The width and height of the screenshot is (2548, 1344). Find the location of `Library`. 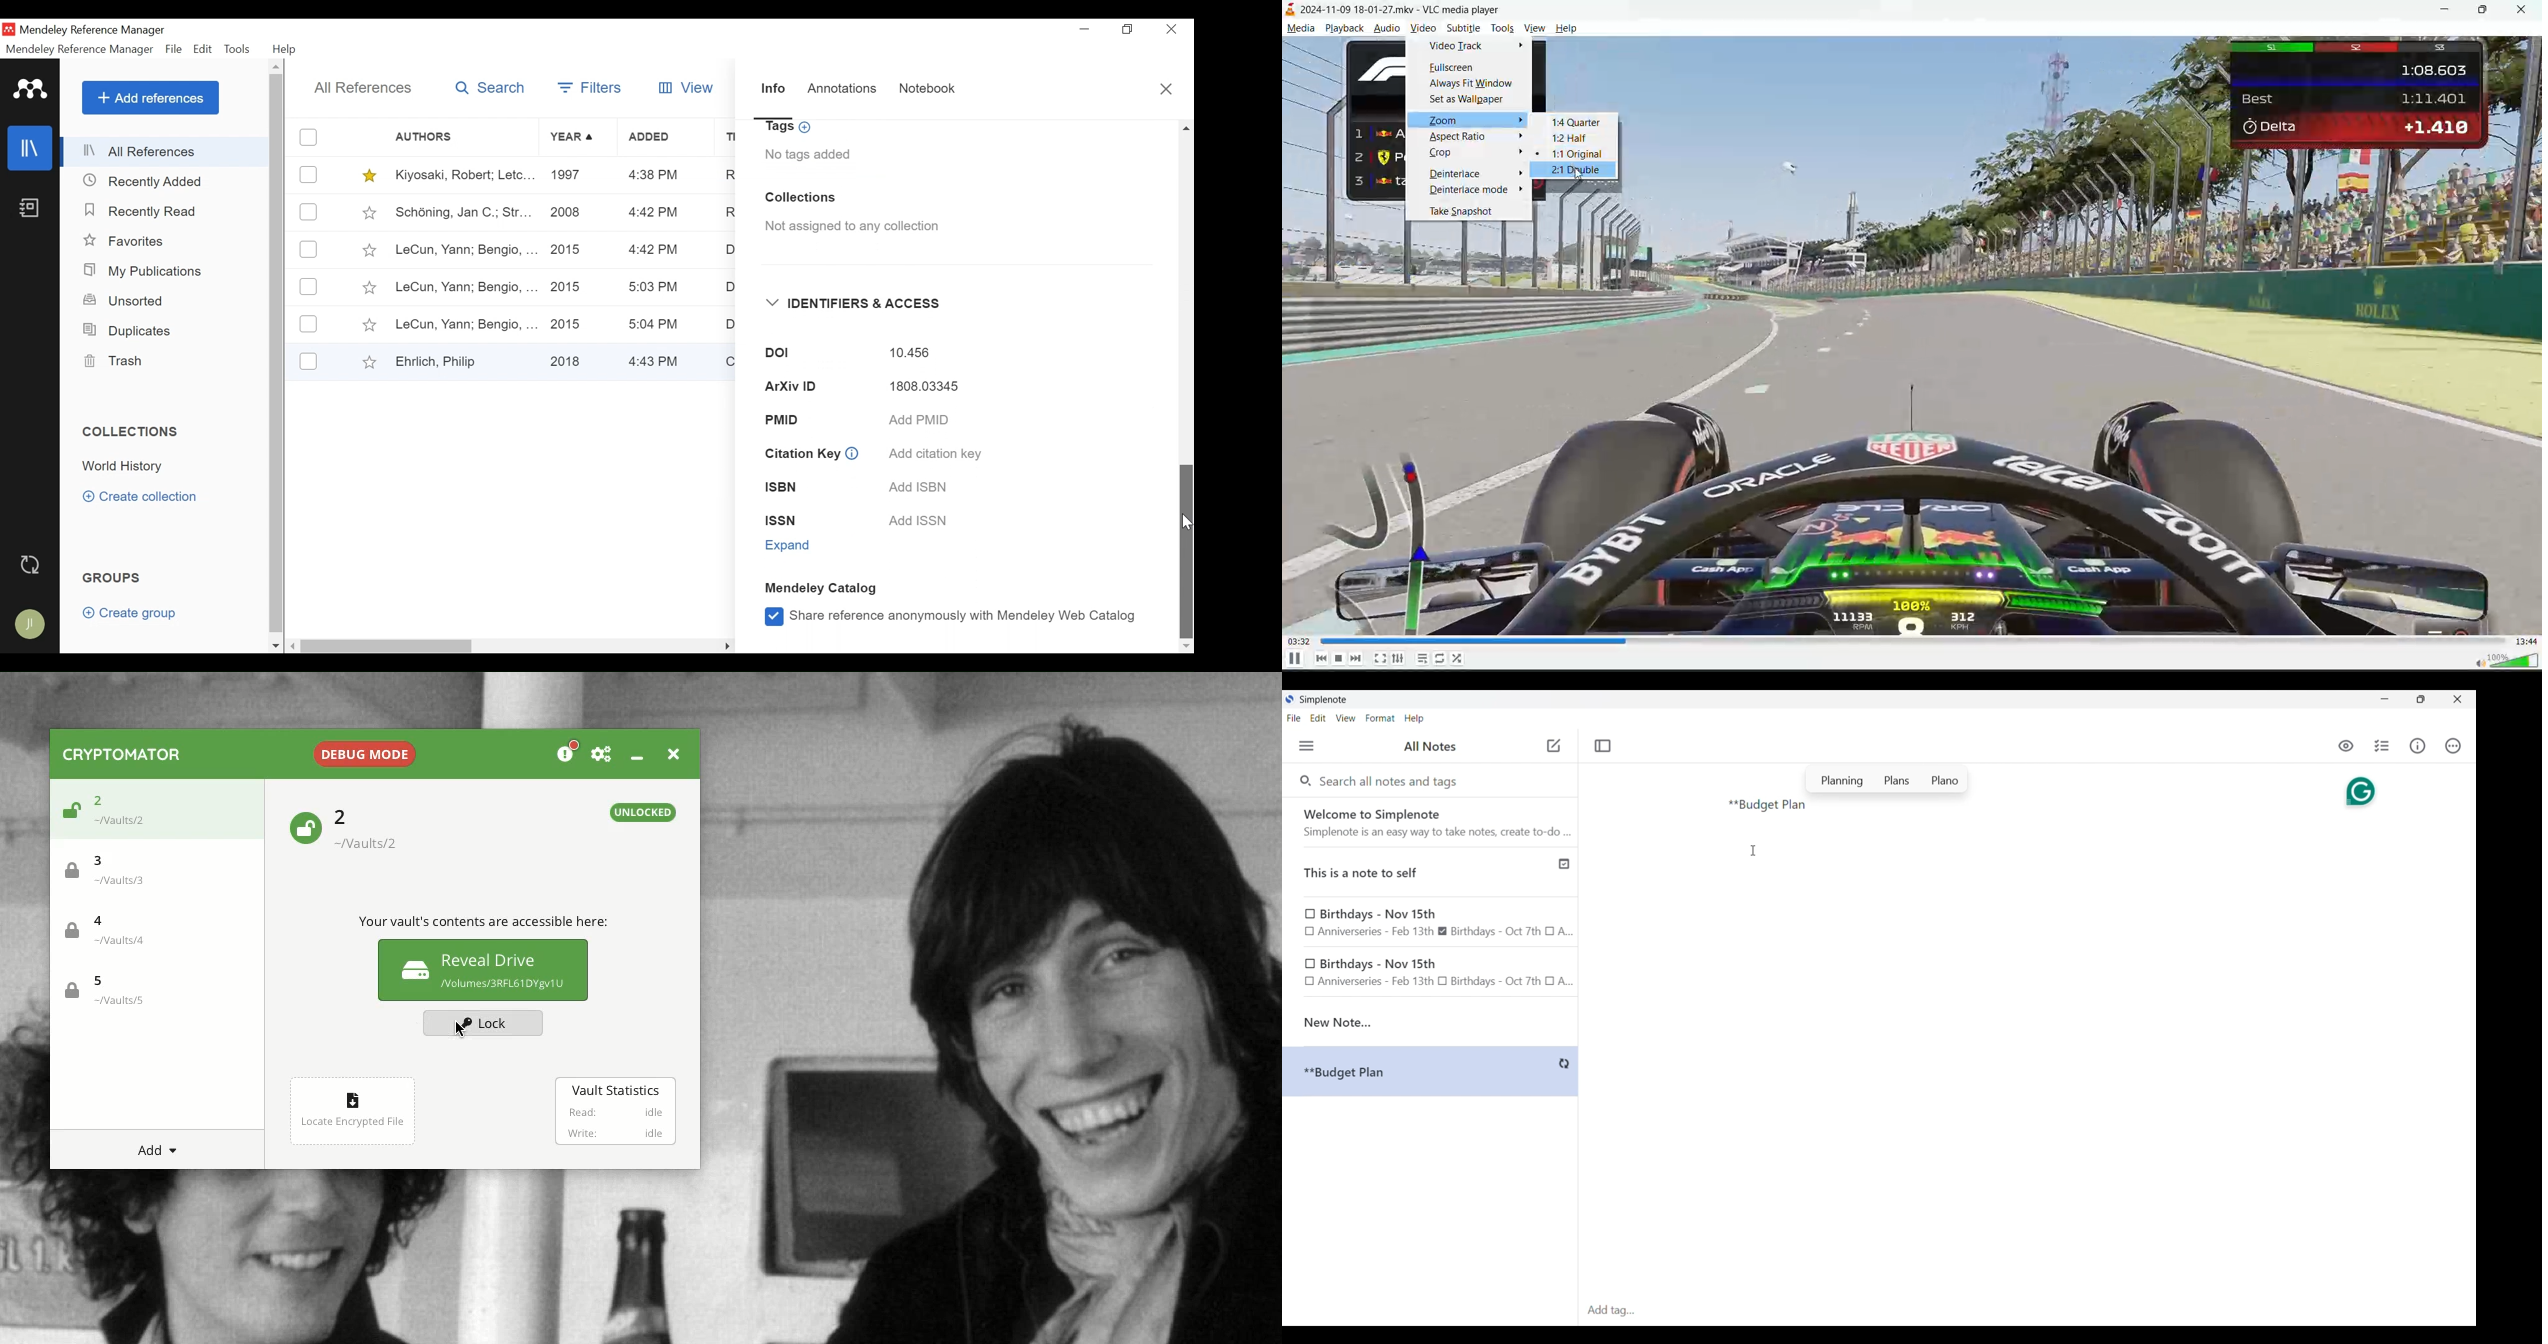

Library is located at coordinates (28, 148).